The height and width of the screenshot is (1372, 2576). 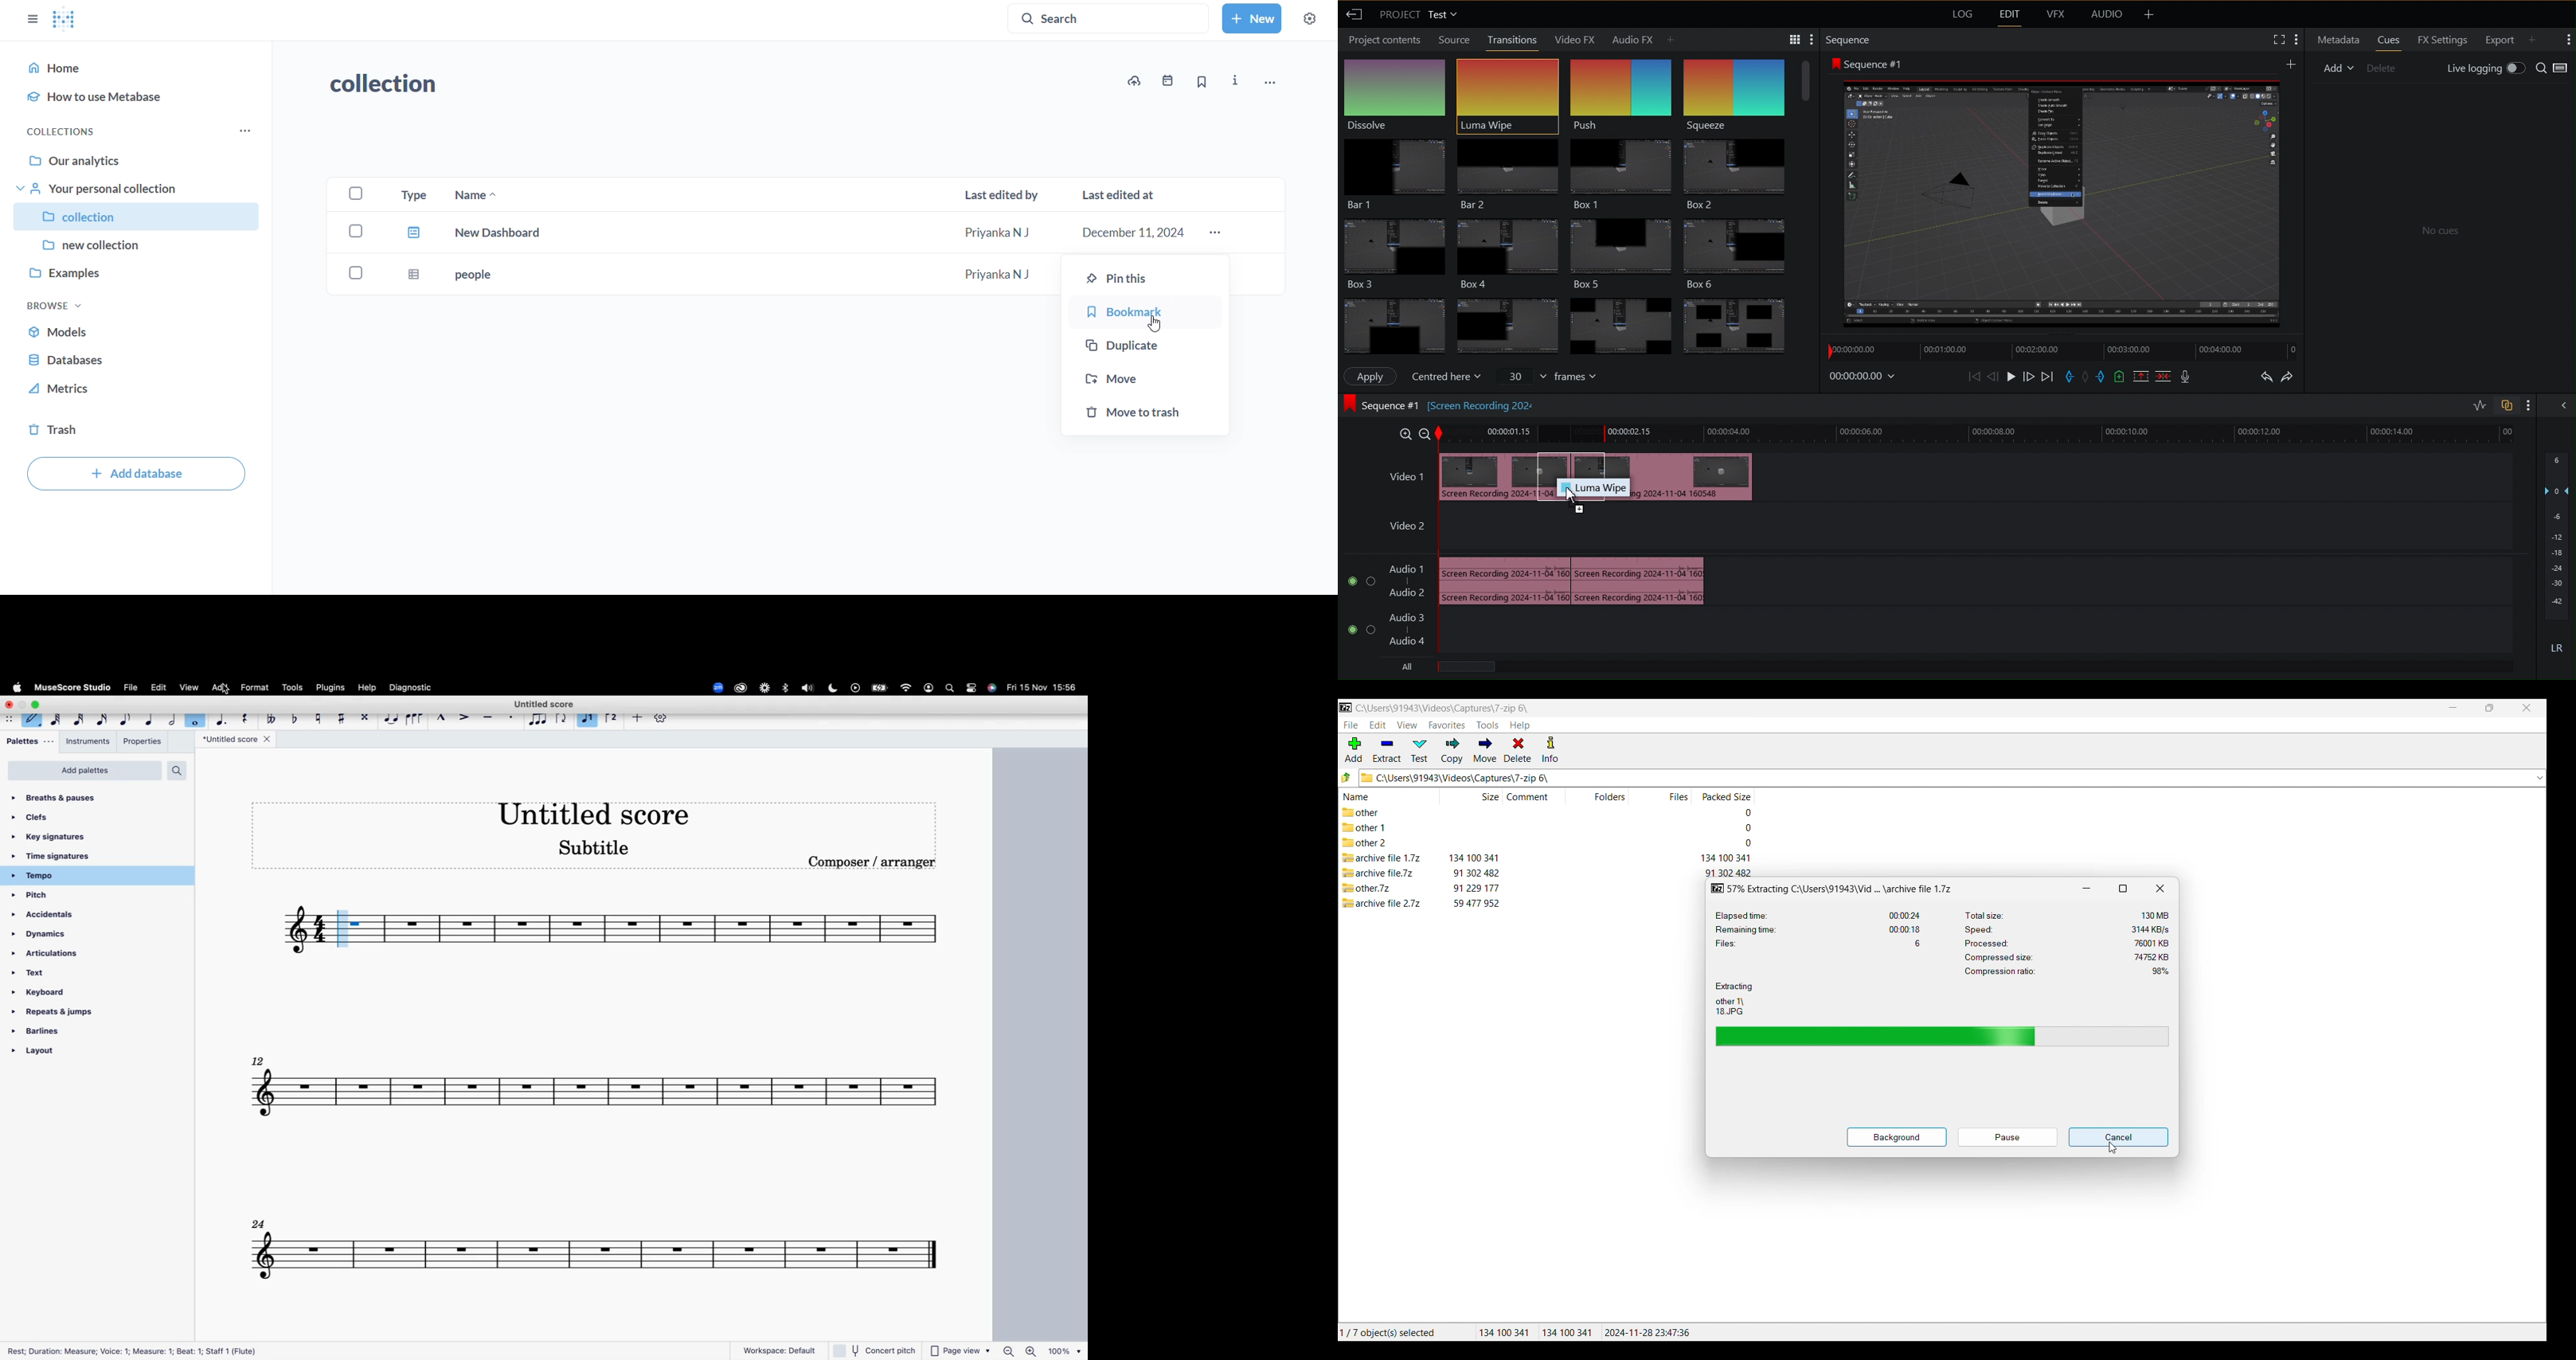 What do you see at coordinates (2107, 15) in the screenshot?
I see `Audio` at bounding box center [2107, 15].